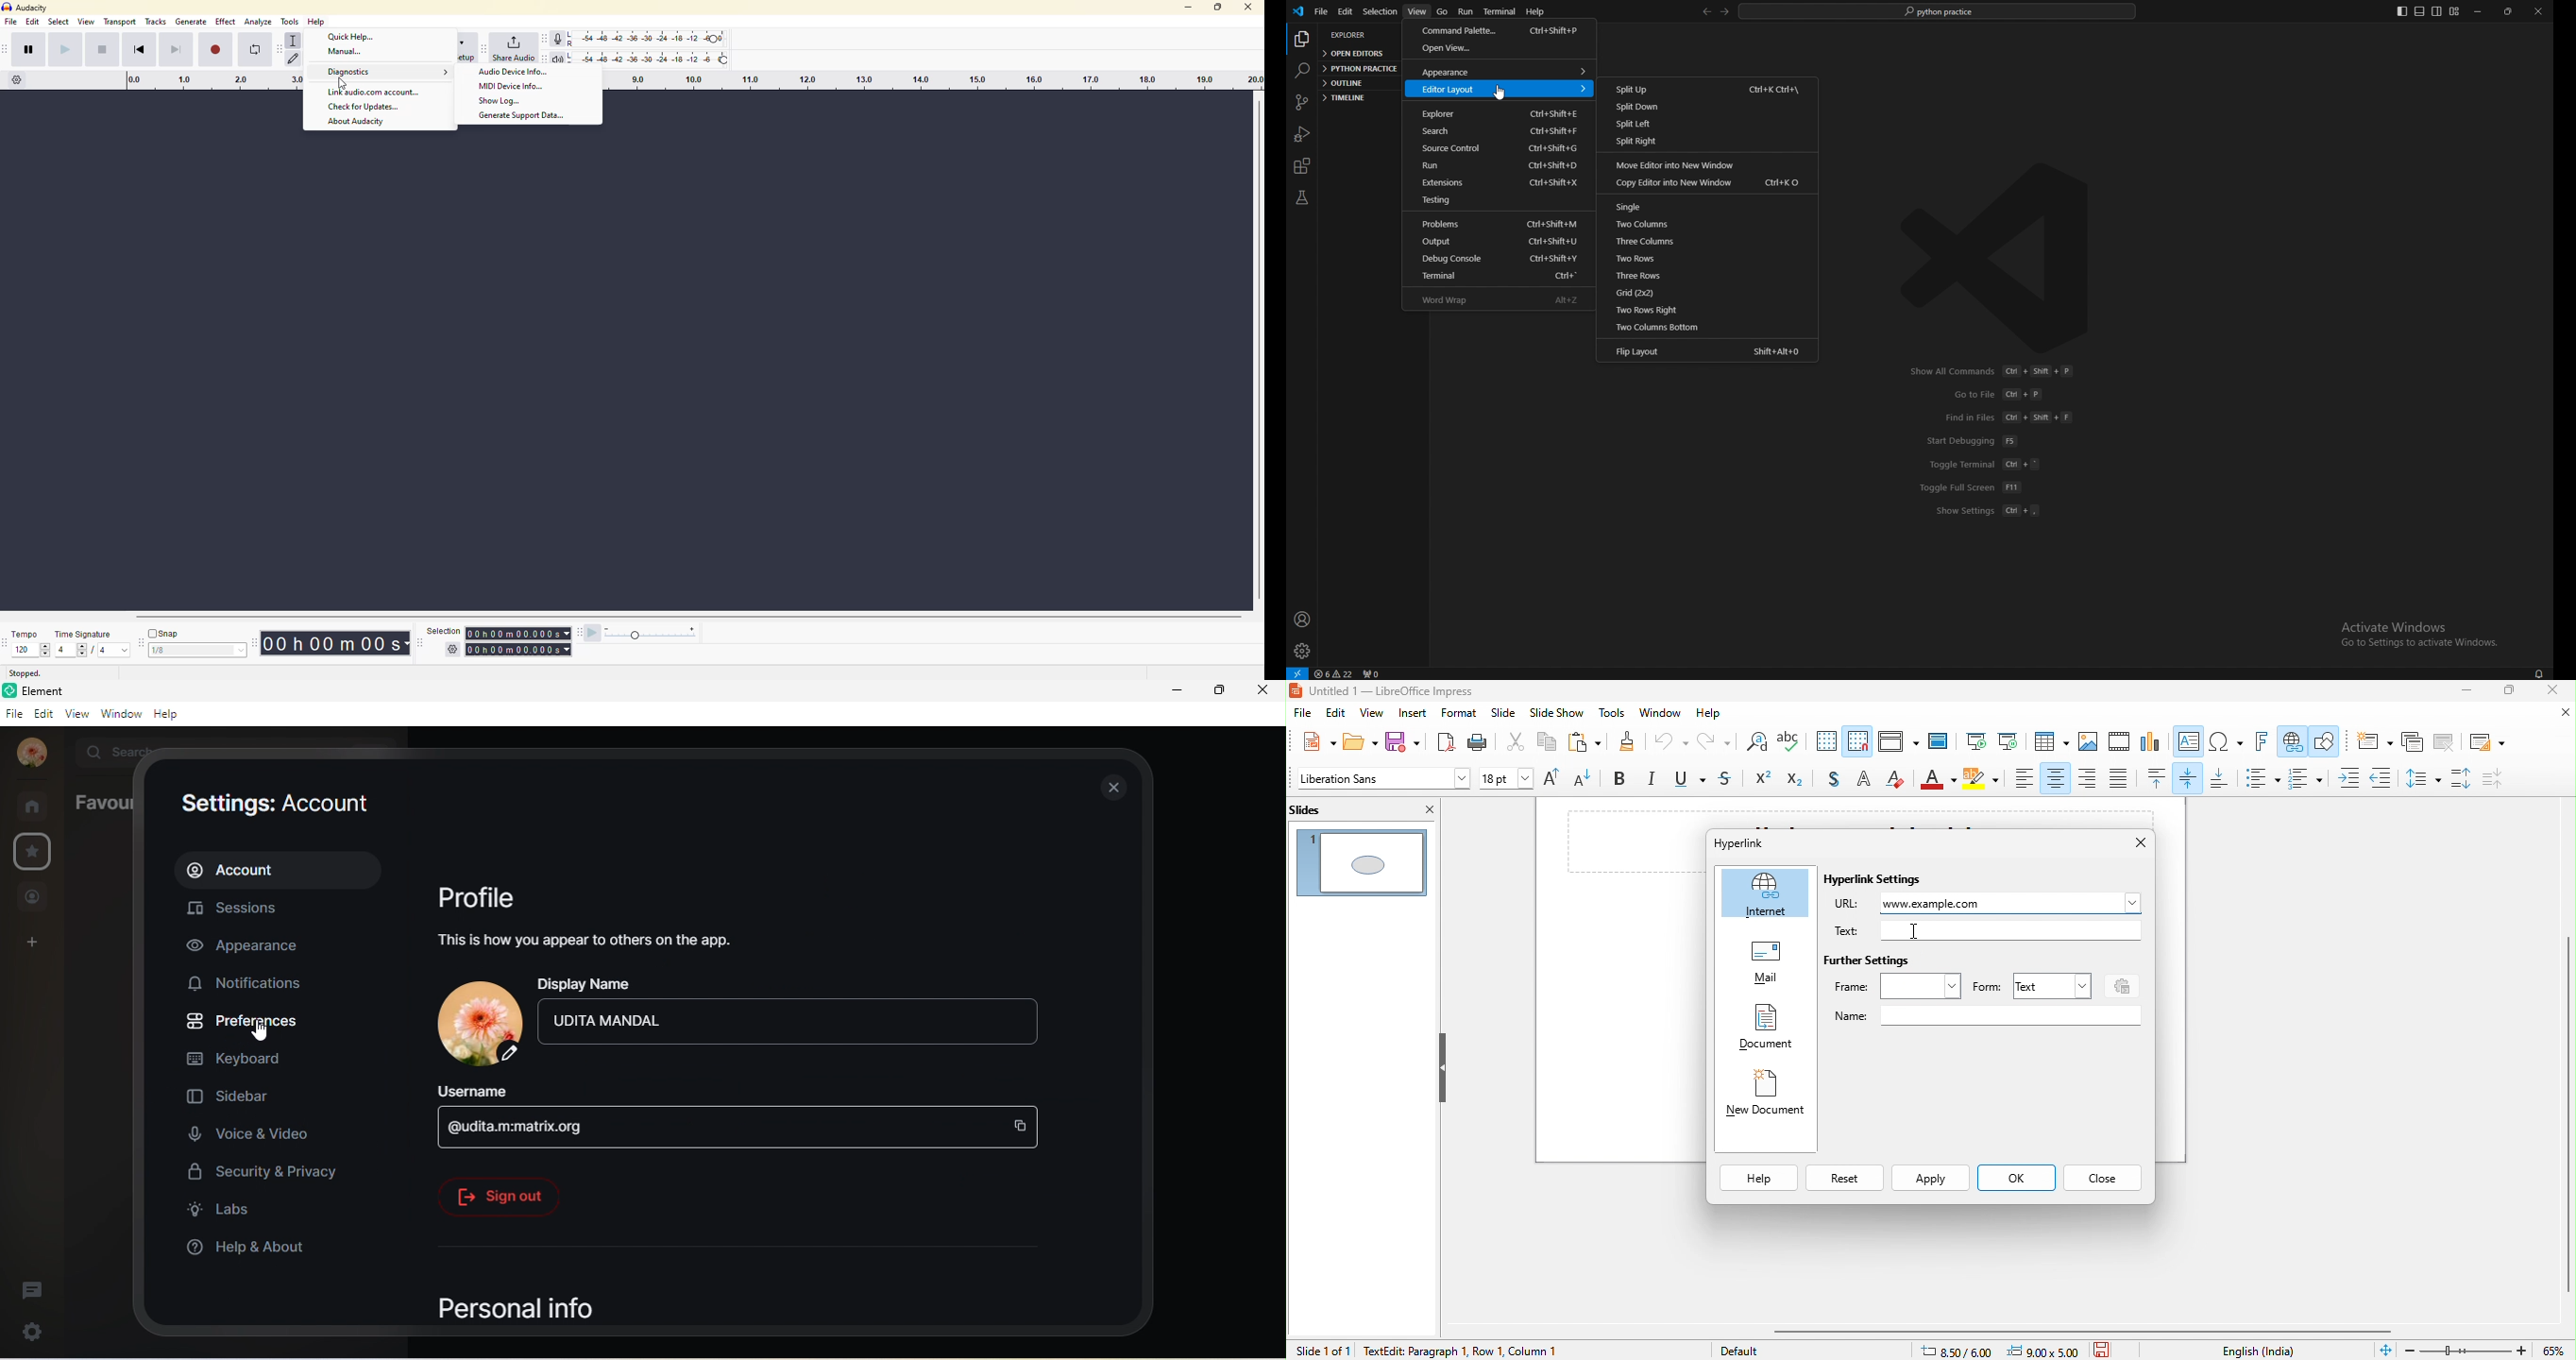  I want to click on text, so click(2050, 985).